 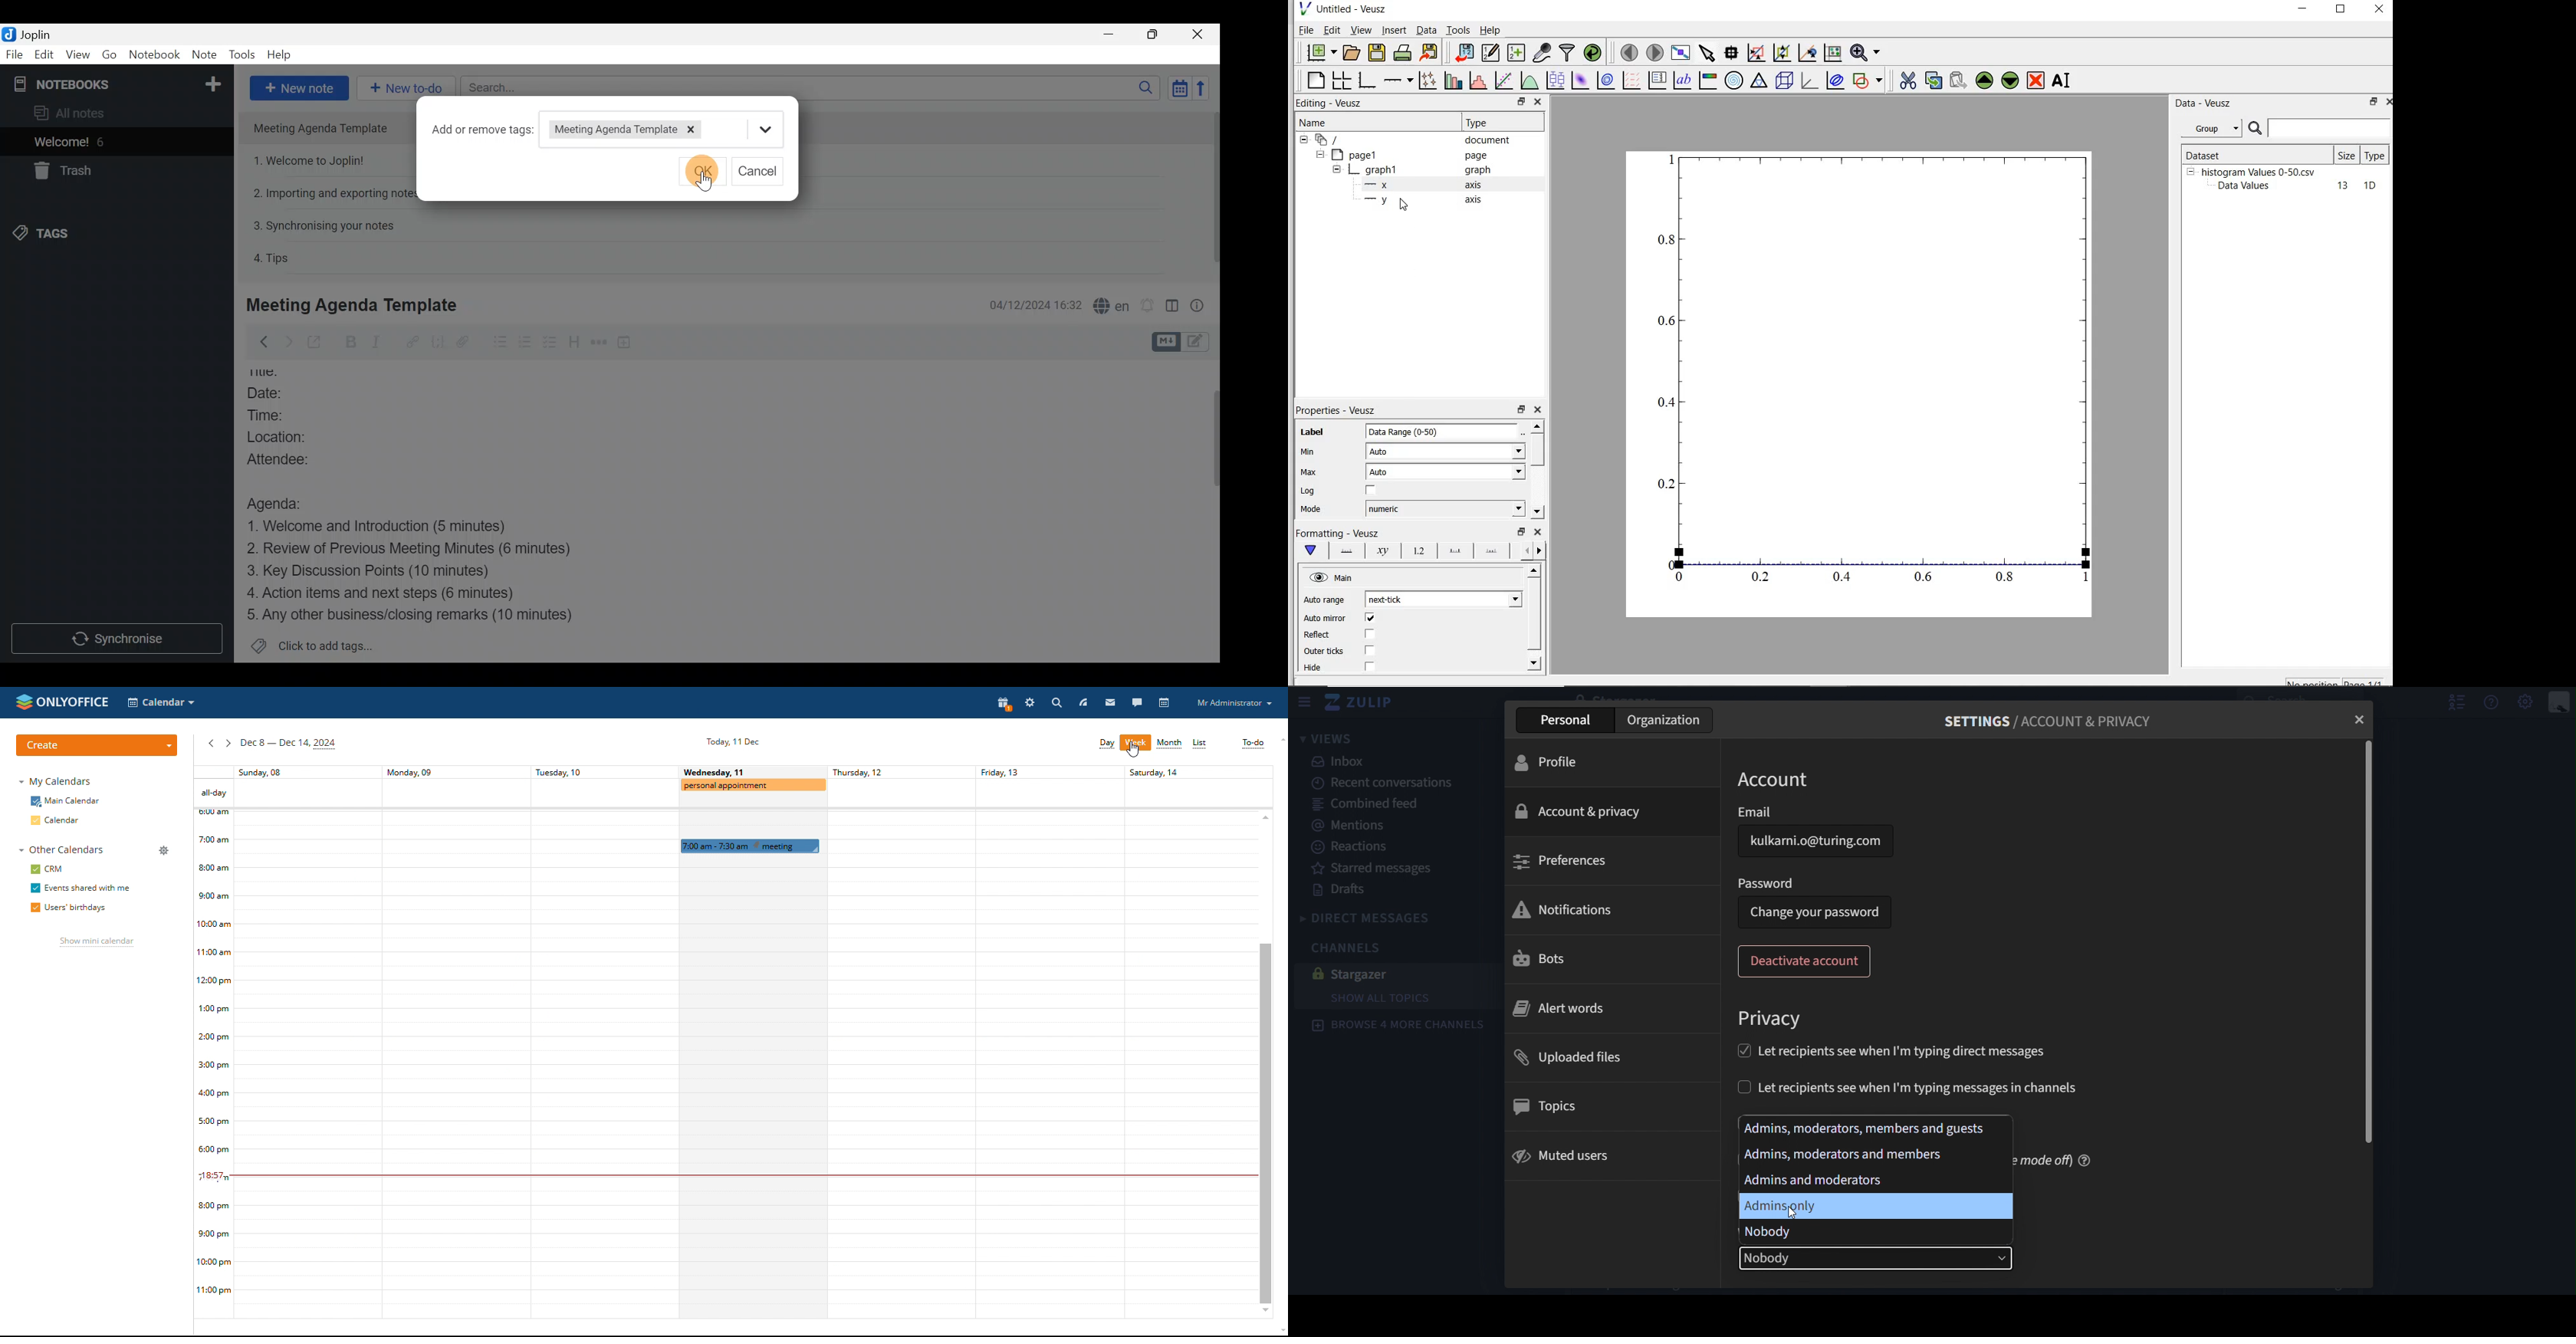 I want to click on cancel, so click(x=758, y=168).